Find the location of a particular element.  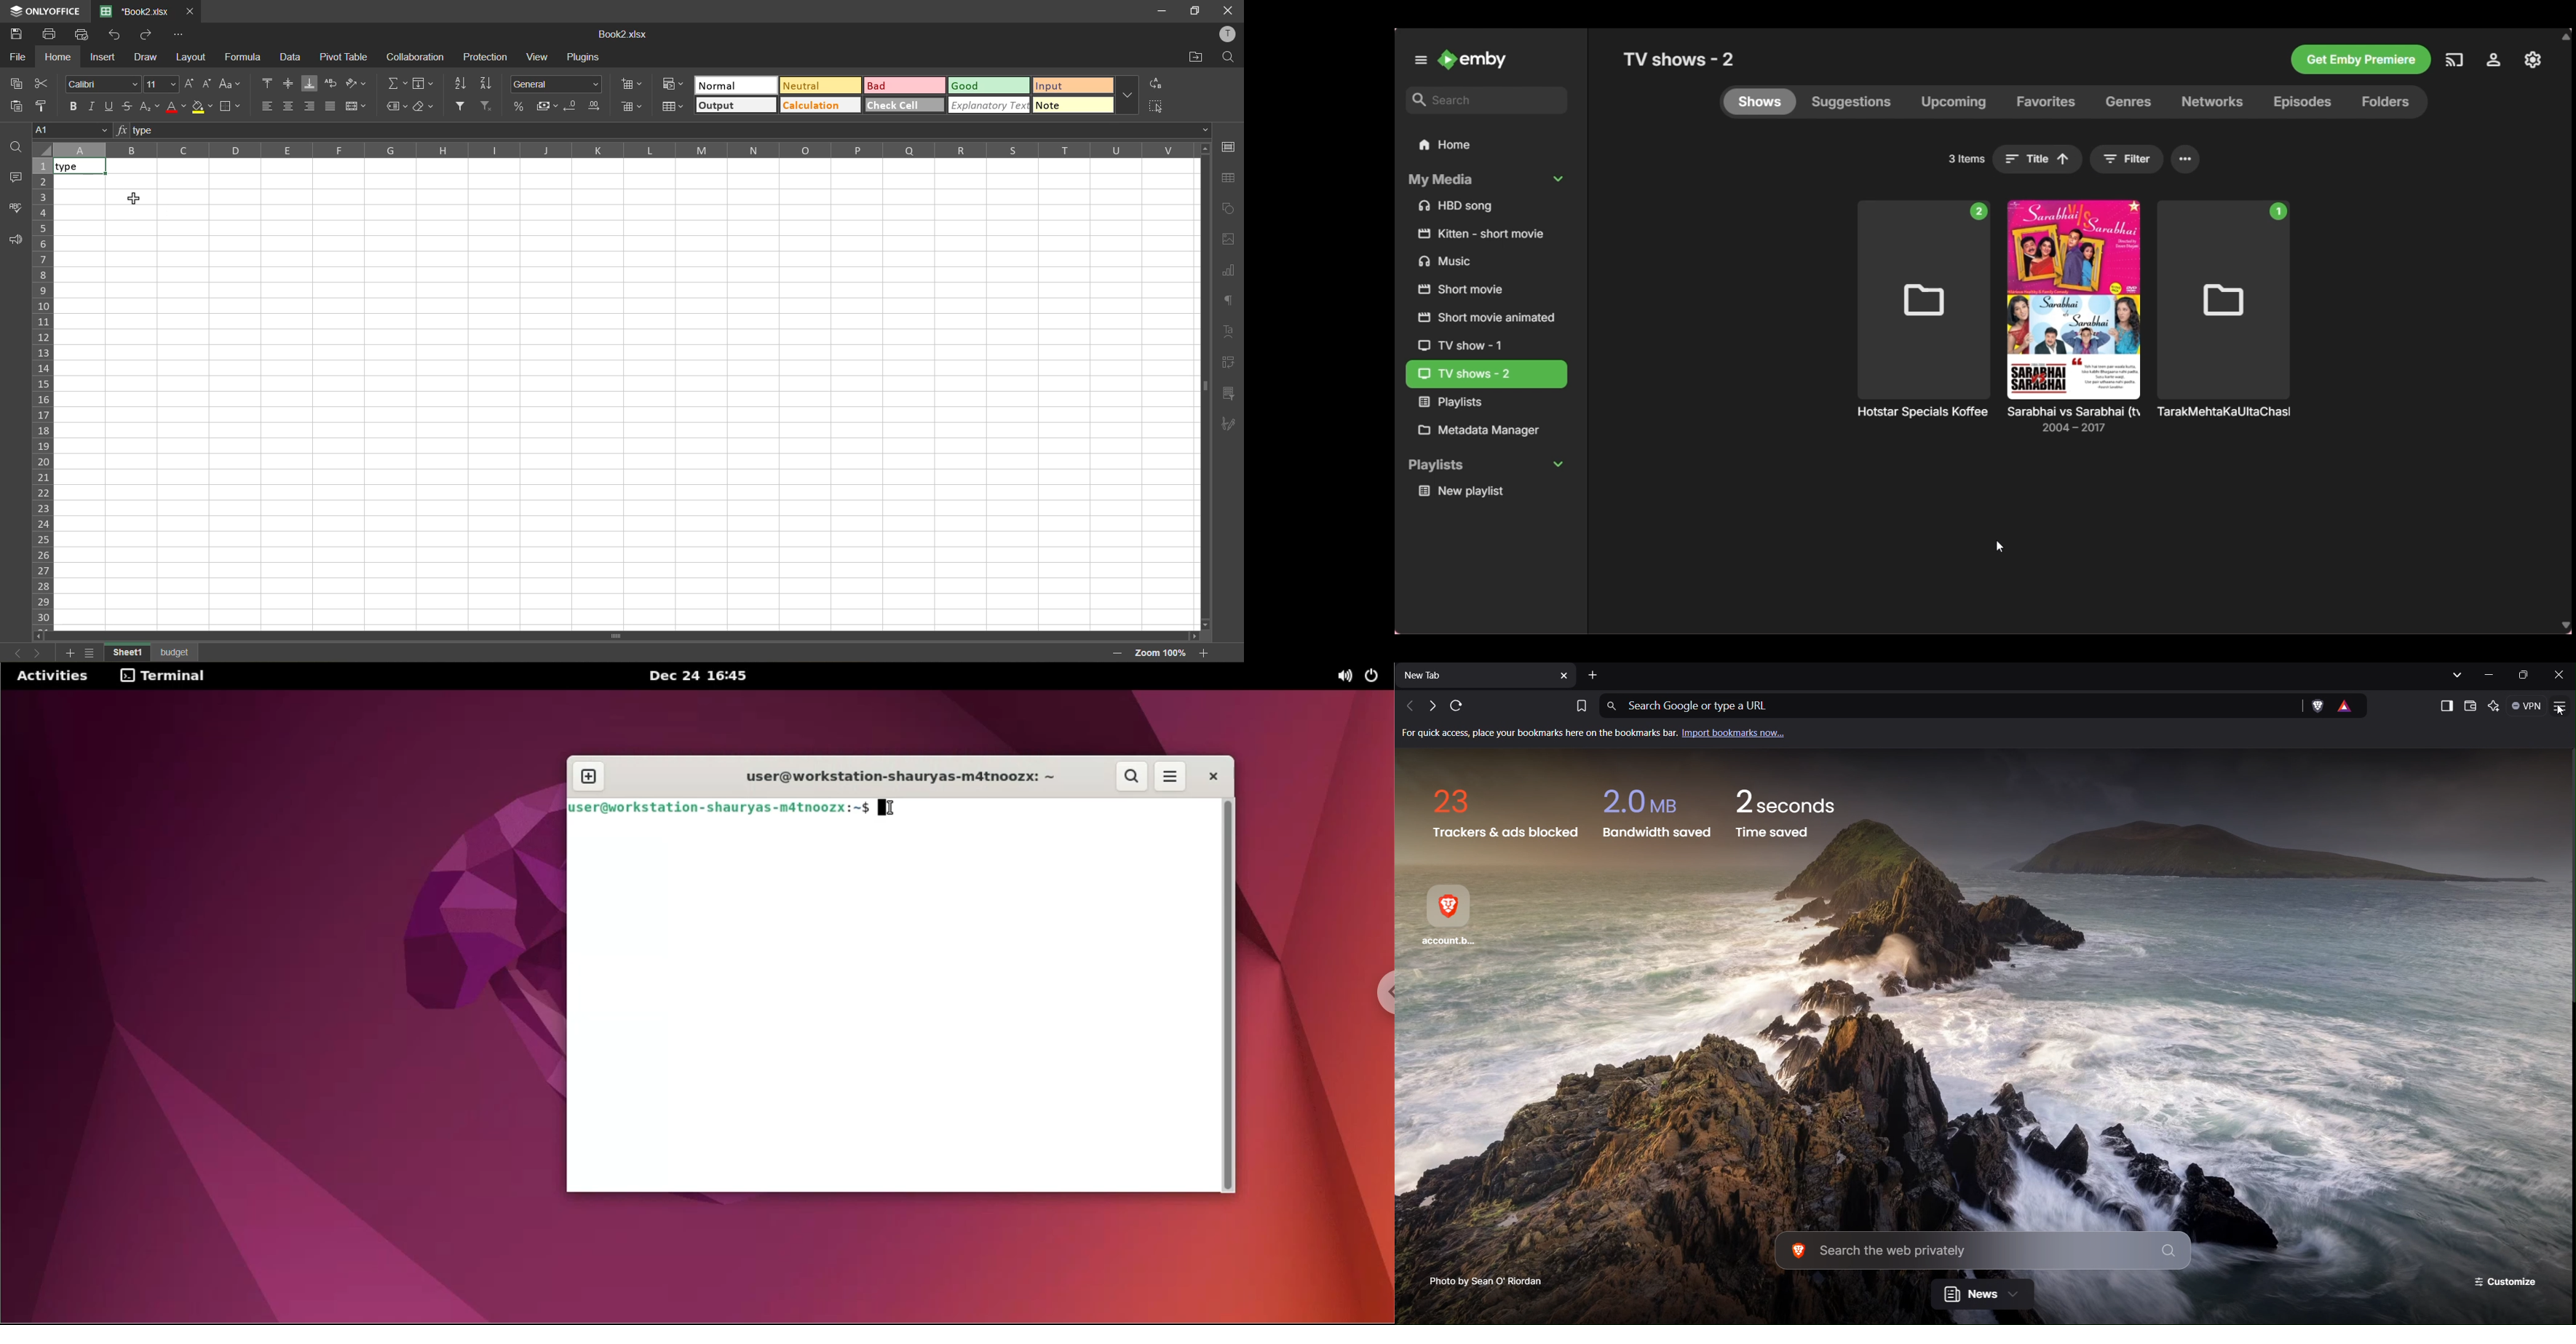

customize quick access toolbar is located at coordinates (178, 36).